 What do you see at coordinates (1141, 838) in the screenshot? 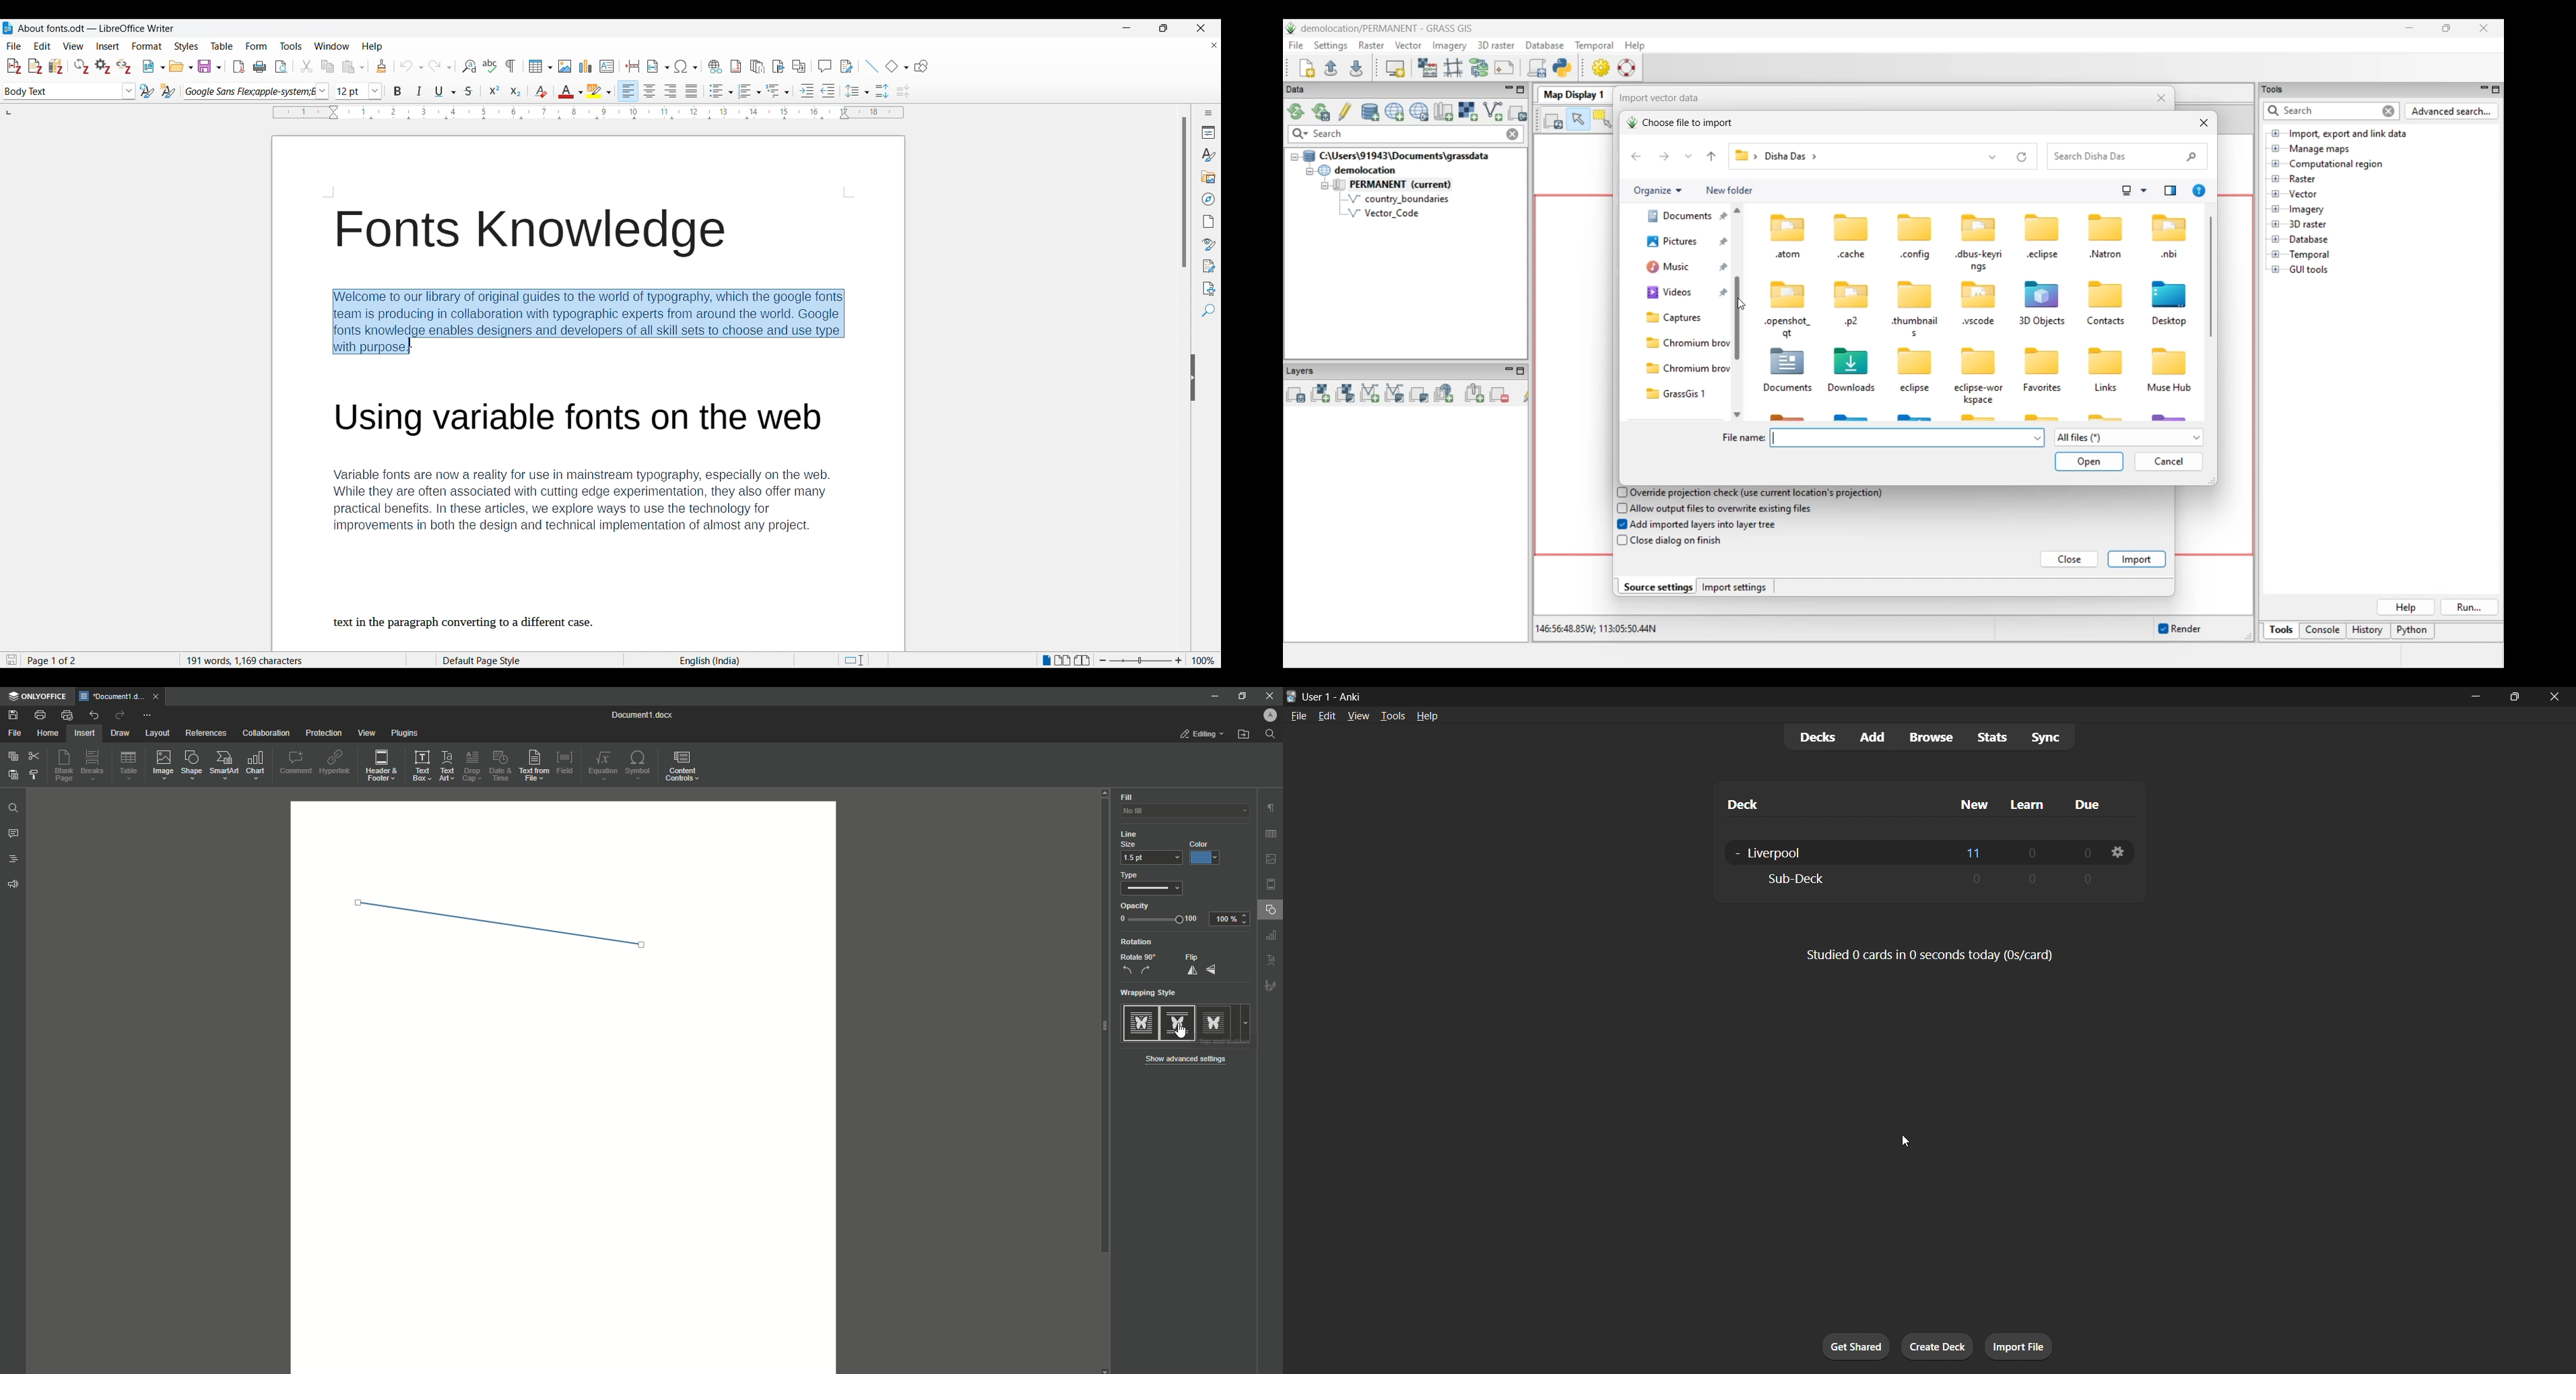
I see `Line Size` at bounding box center [1141, 838].